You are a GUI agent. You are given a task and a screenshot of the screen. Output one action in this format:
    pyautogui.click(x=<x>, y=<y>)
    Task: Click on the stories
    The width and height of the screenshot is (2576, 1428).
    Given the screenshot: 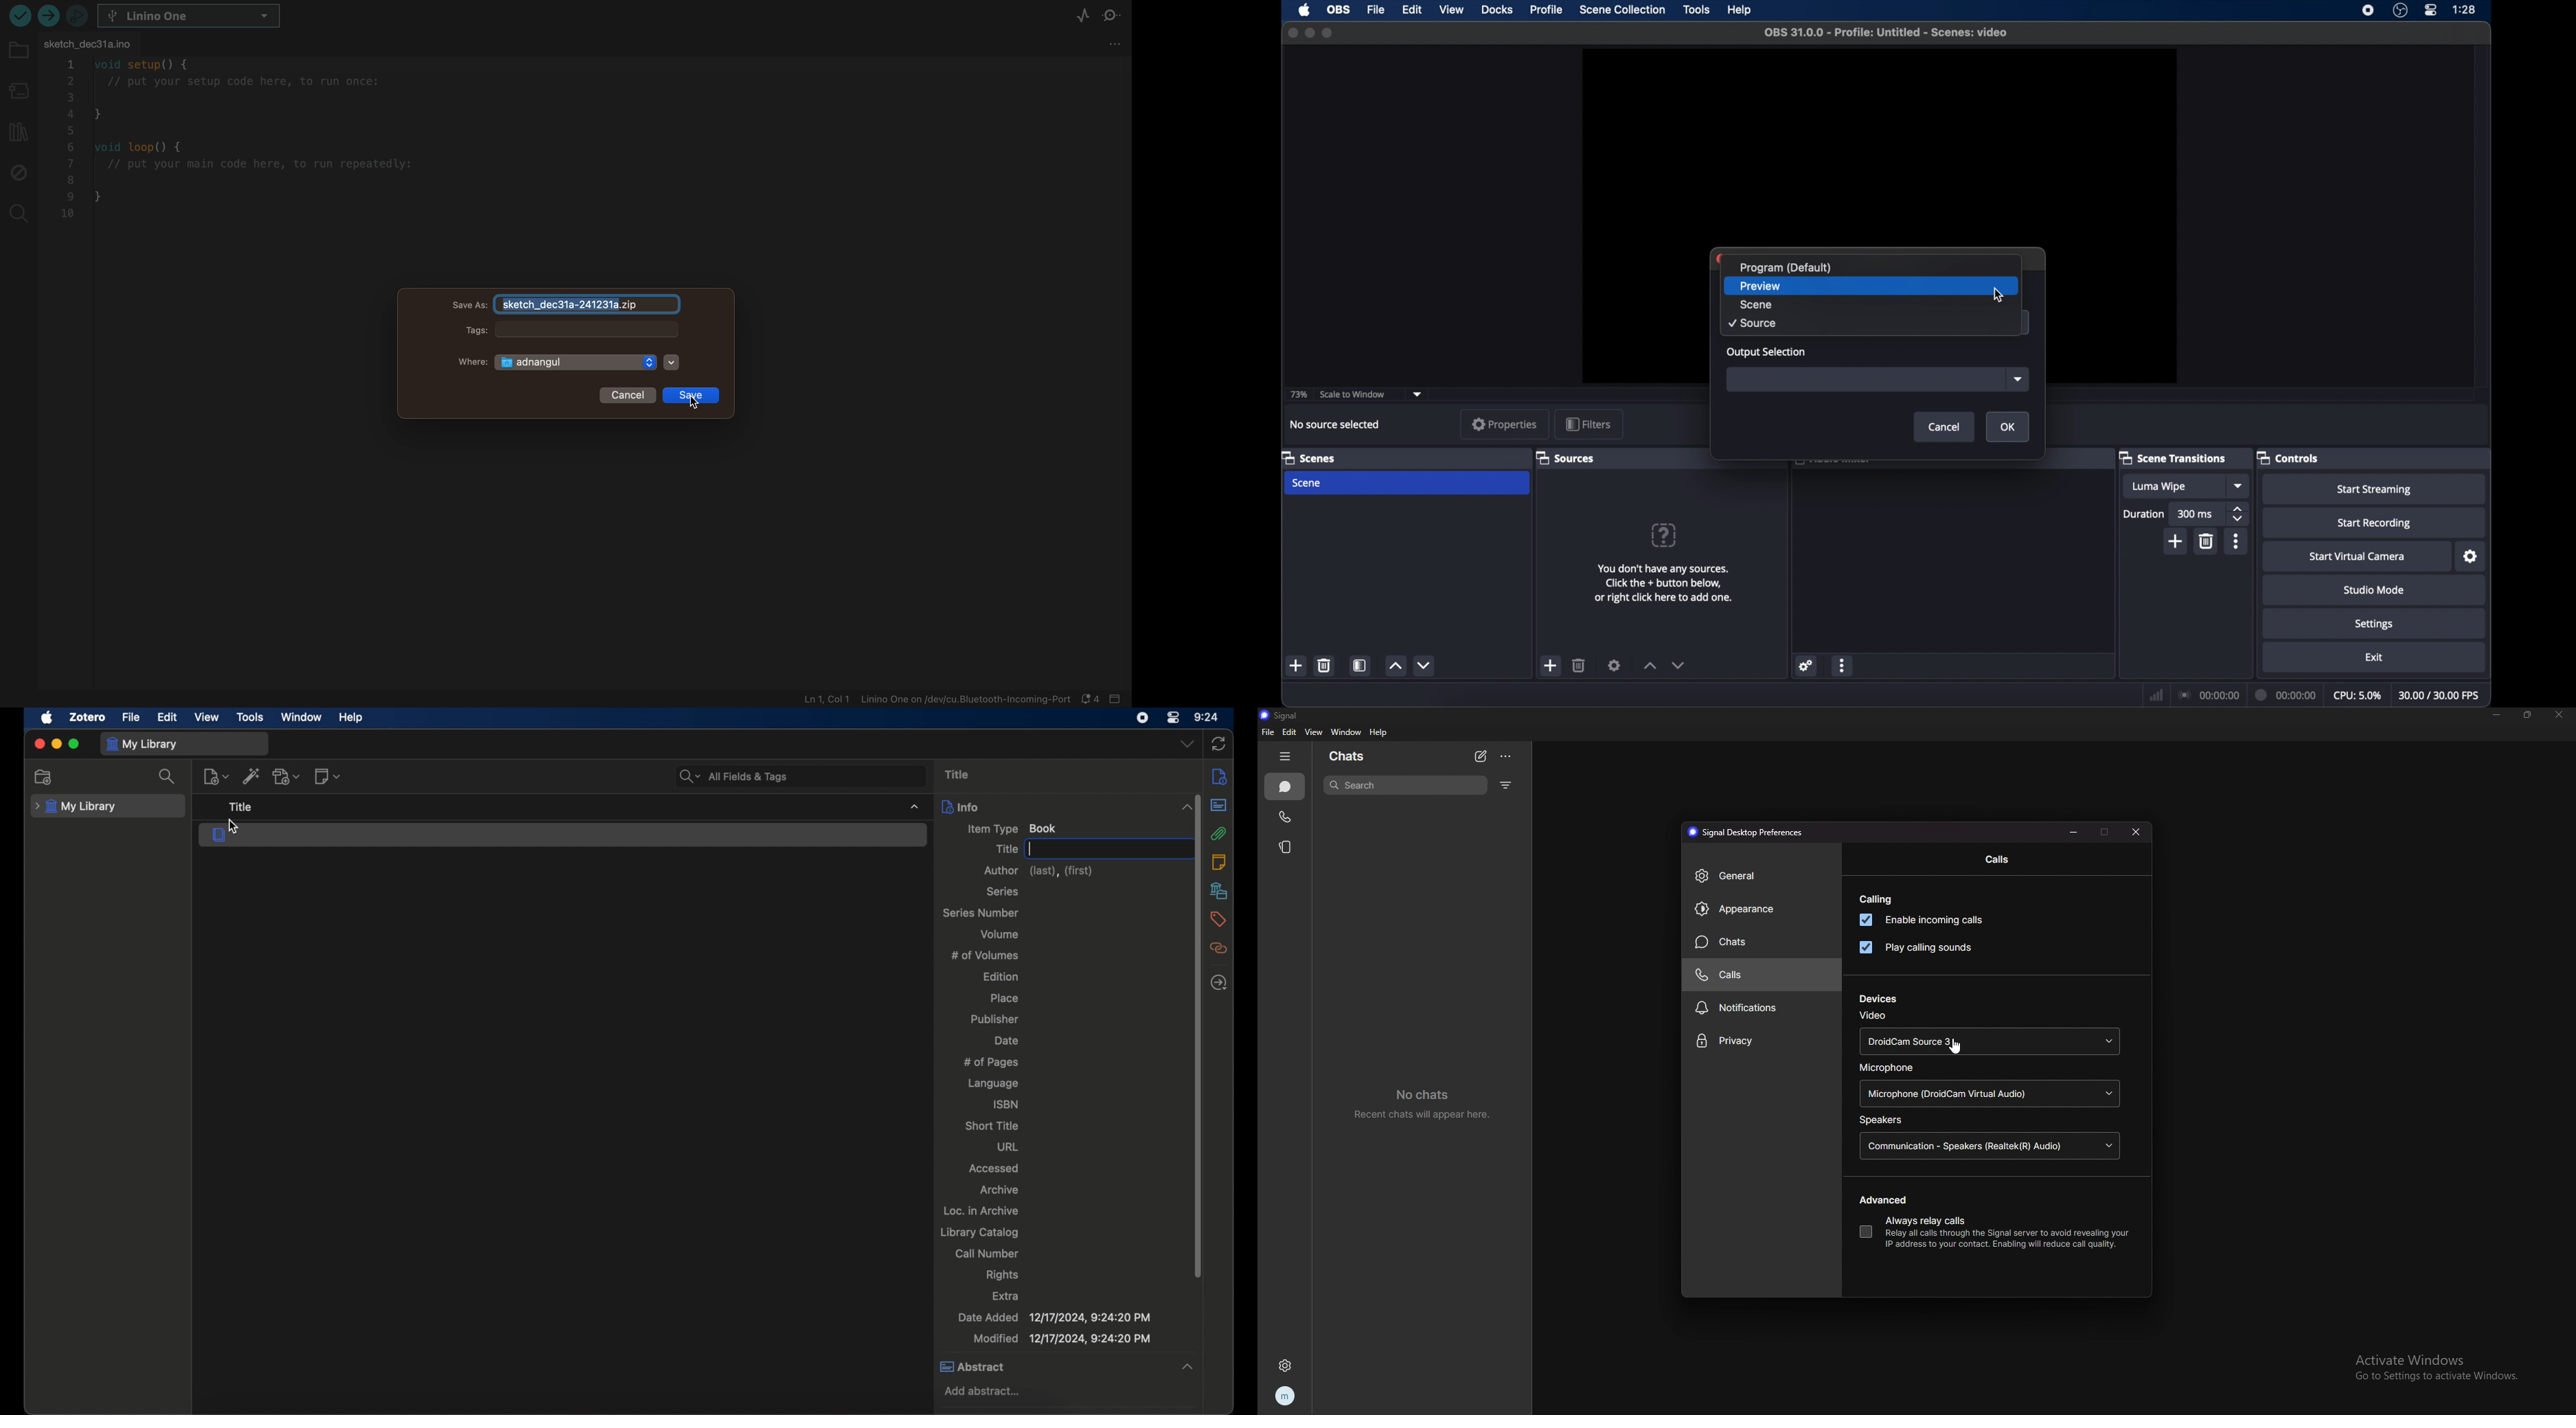 What is the action you would take?
    pyautogui.click(x=1286, y=846)
    